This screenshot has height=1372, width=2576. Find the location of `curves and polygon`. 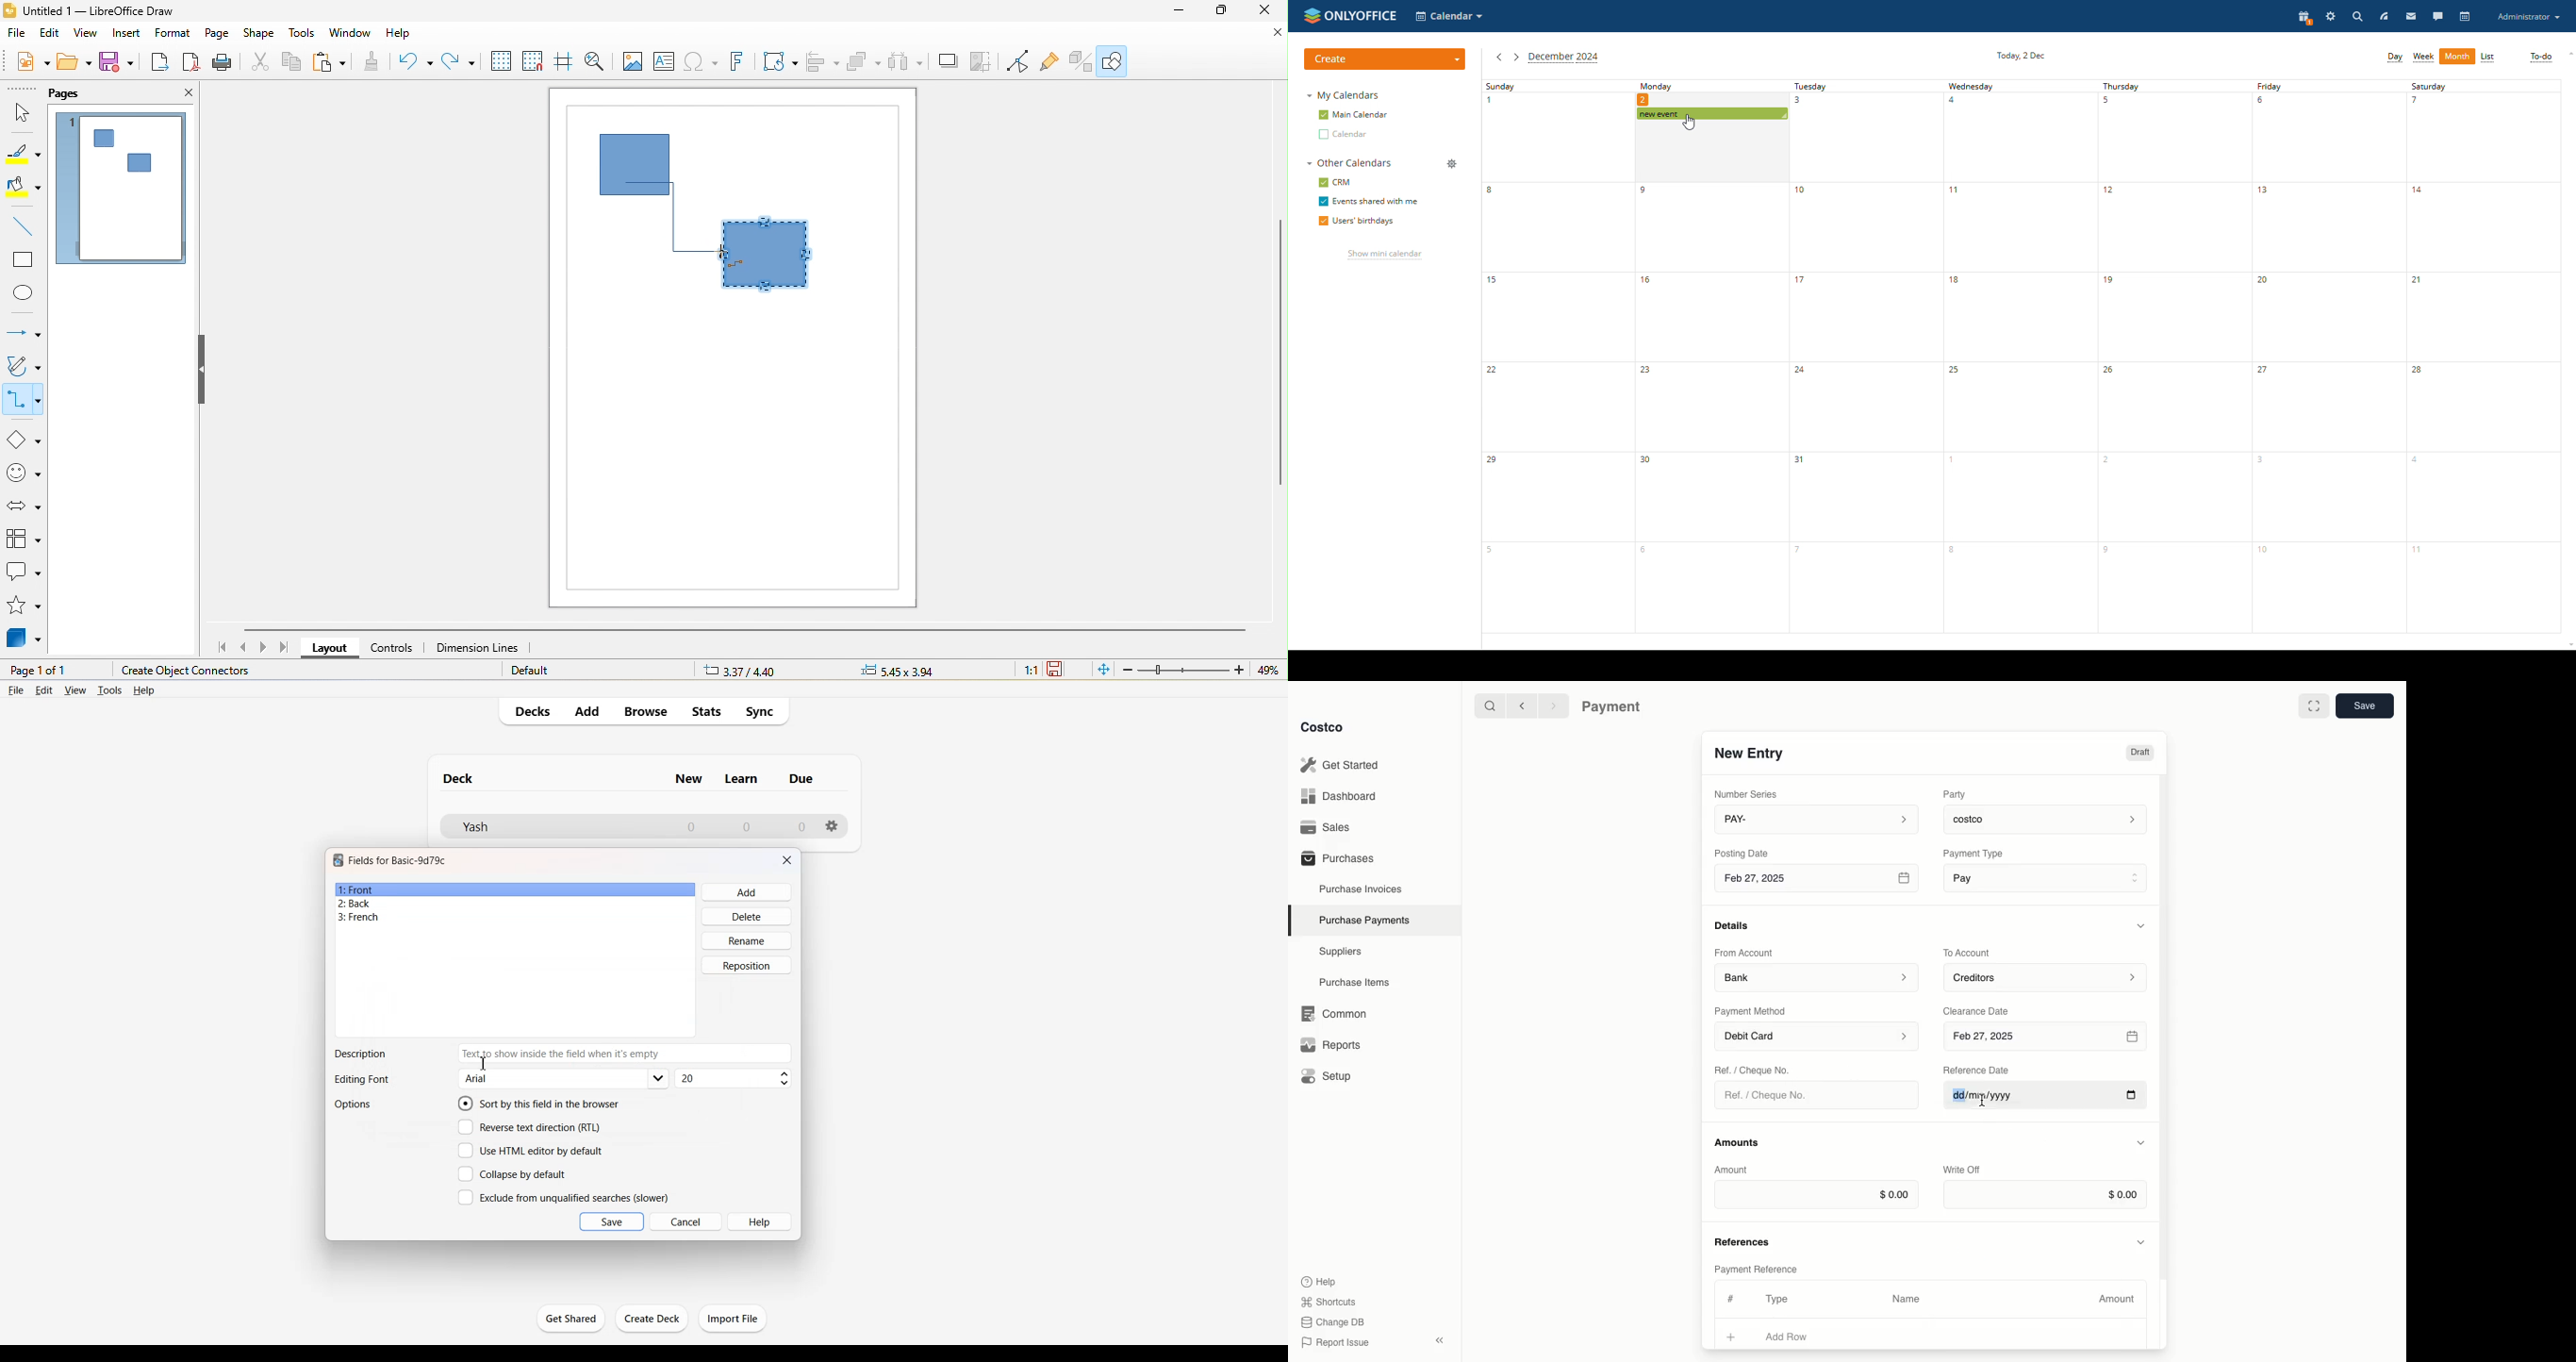

curves and polygon is located at coordinates (25, 366).